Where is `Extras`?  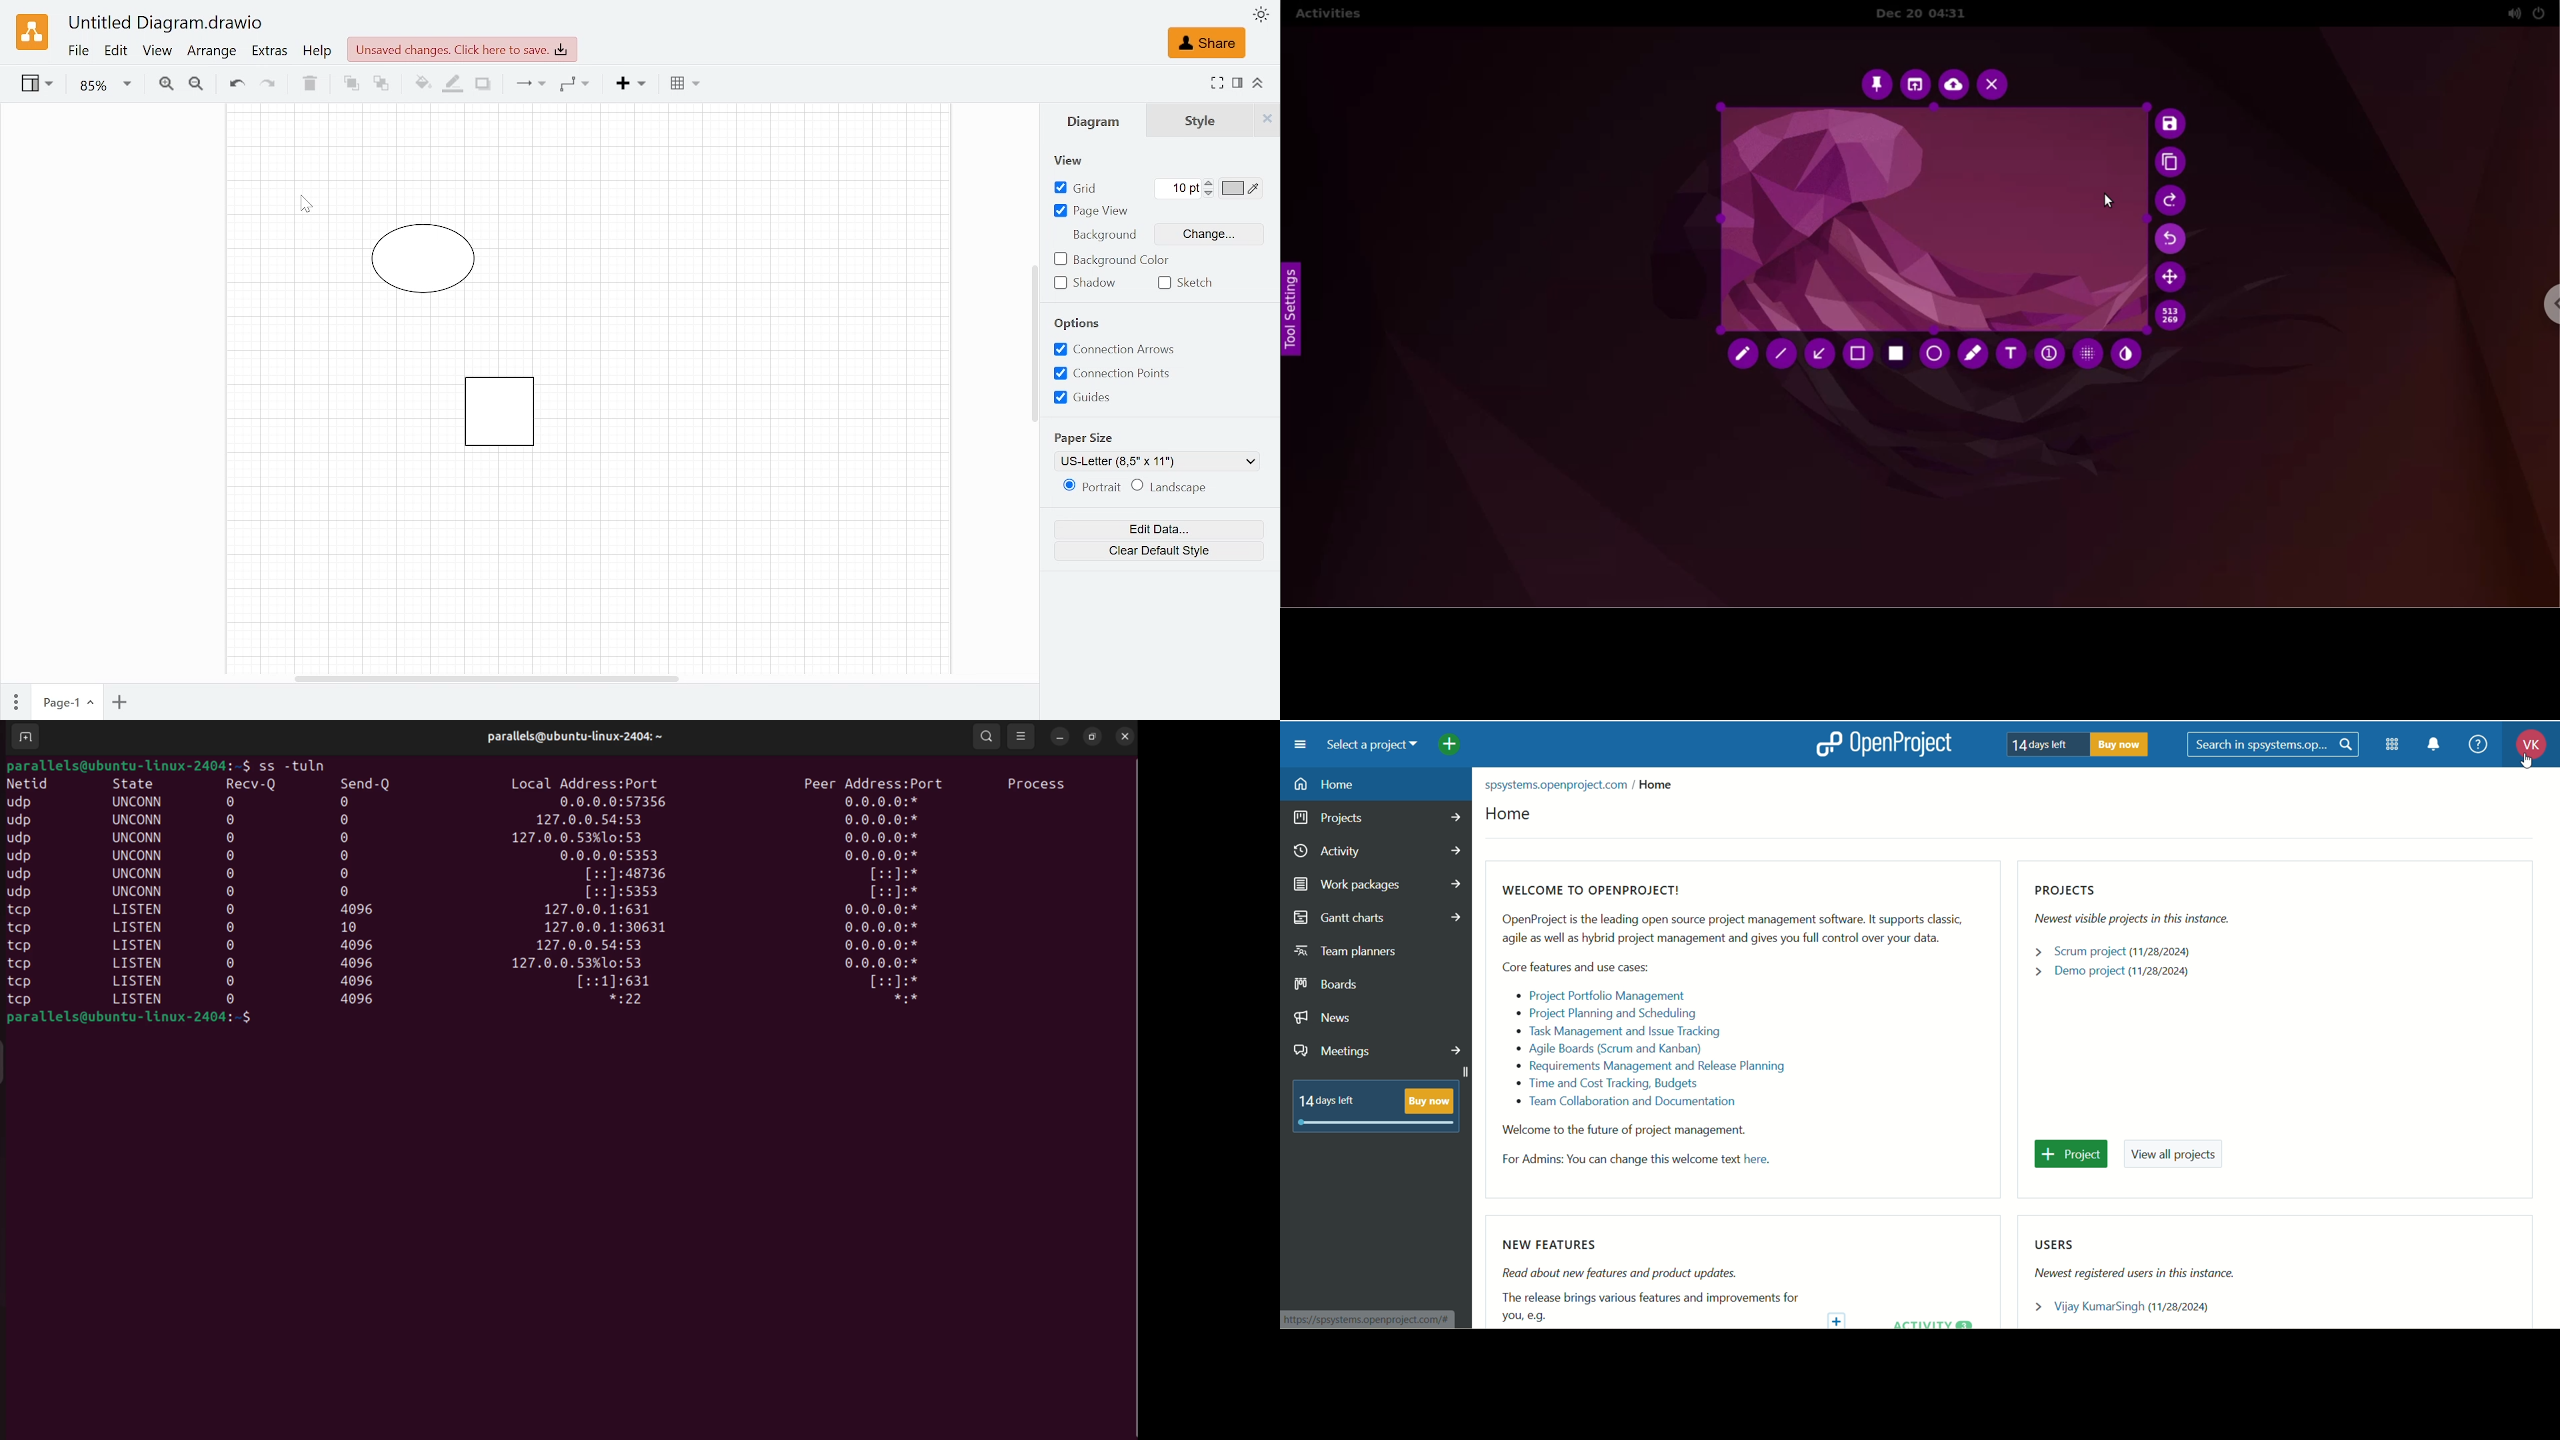
Extras is located at coordinates (270, 53).